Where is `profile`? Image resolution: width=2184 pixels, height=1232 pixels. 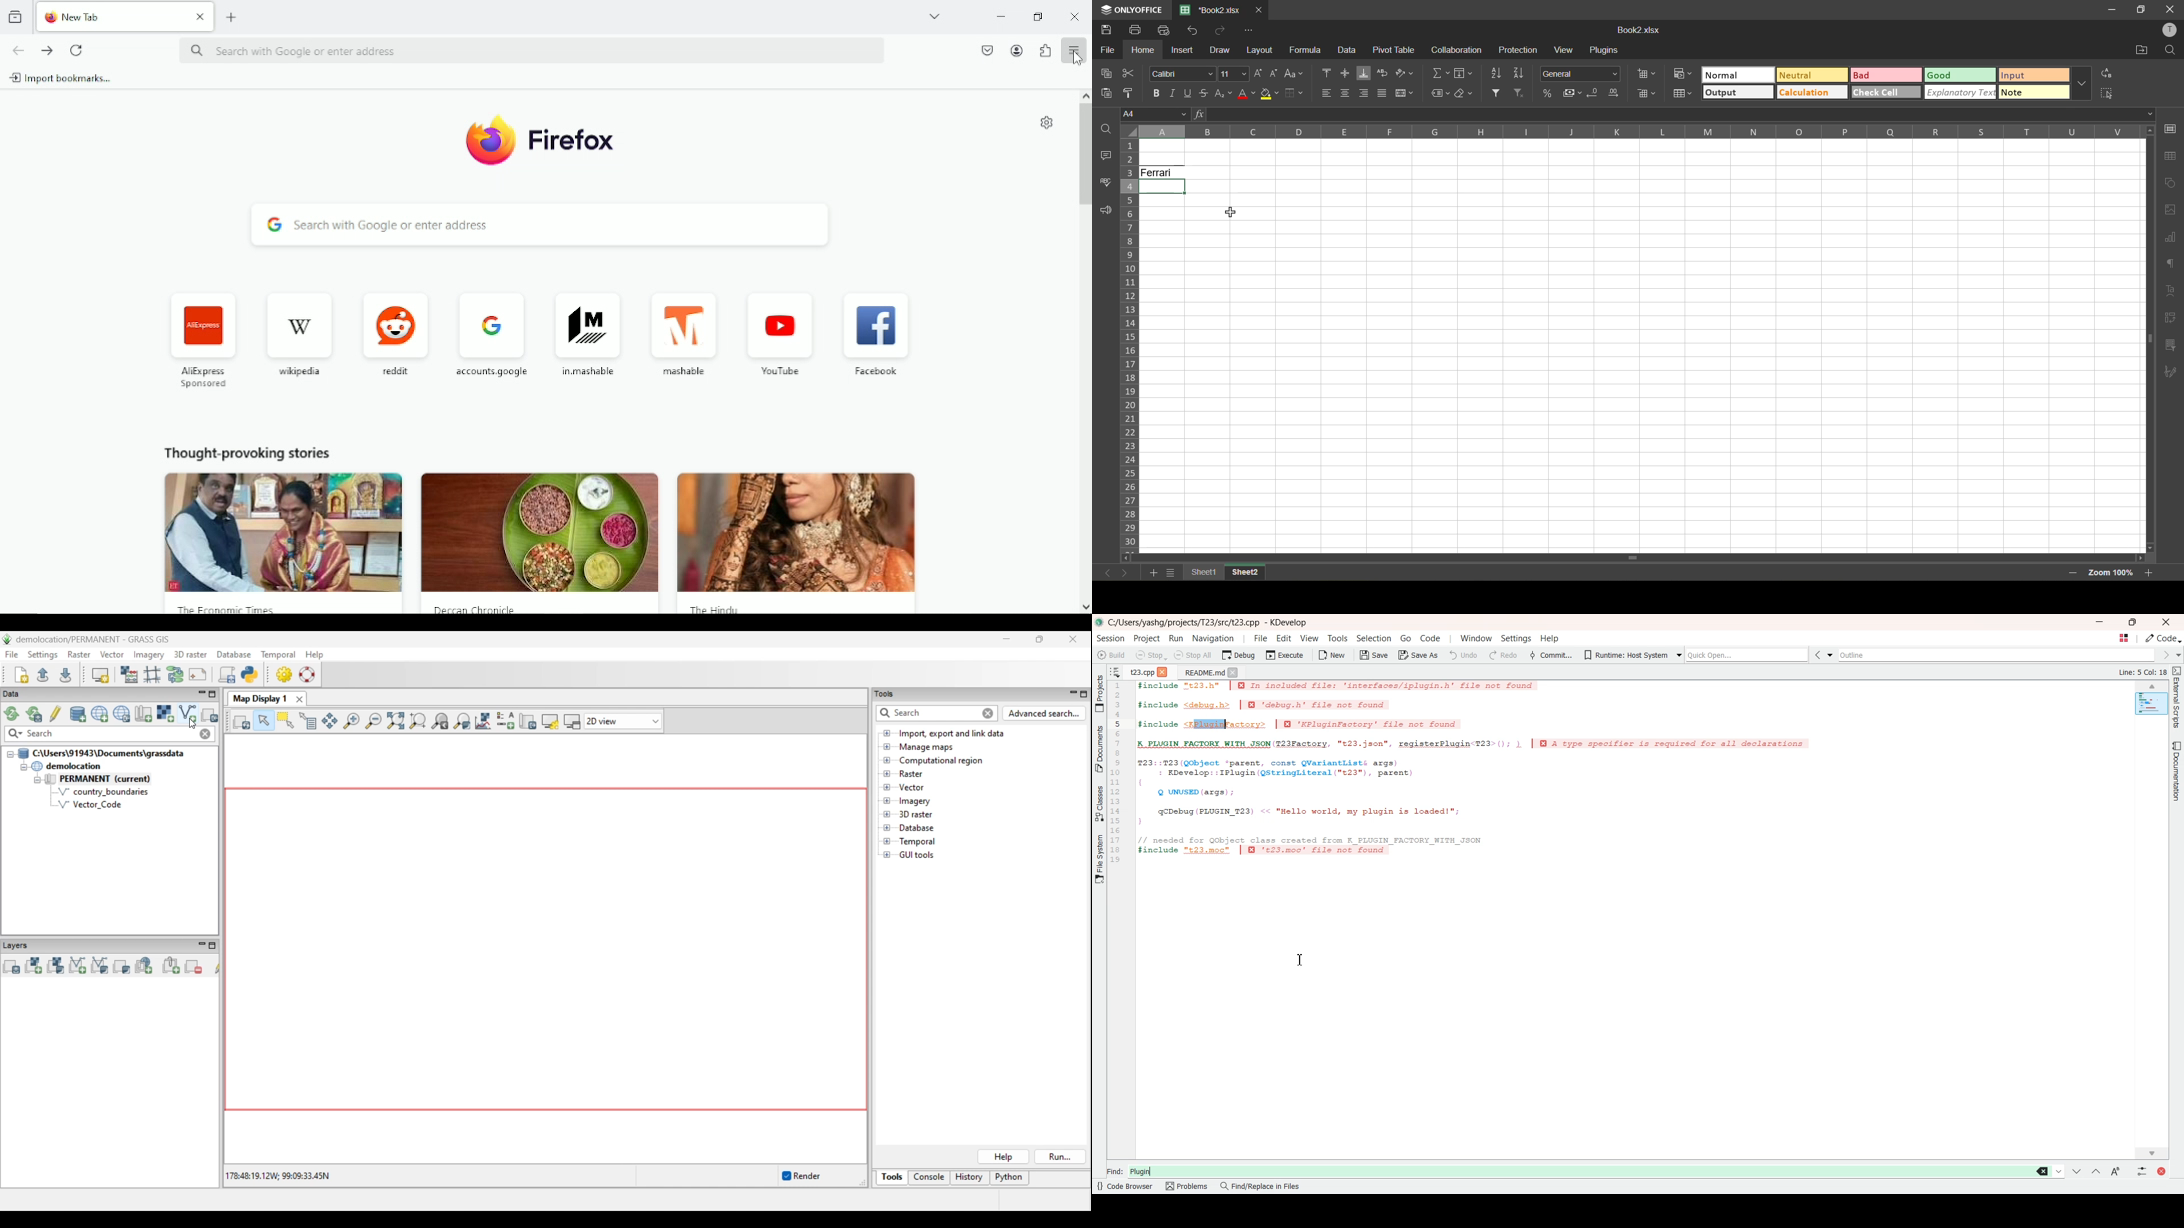 profile is located at coordinates (2171, 31).